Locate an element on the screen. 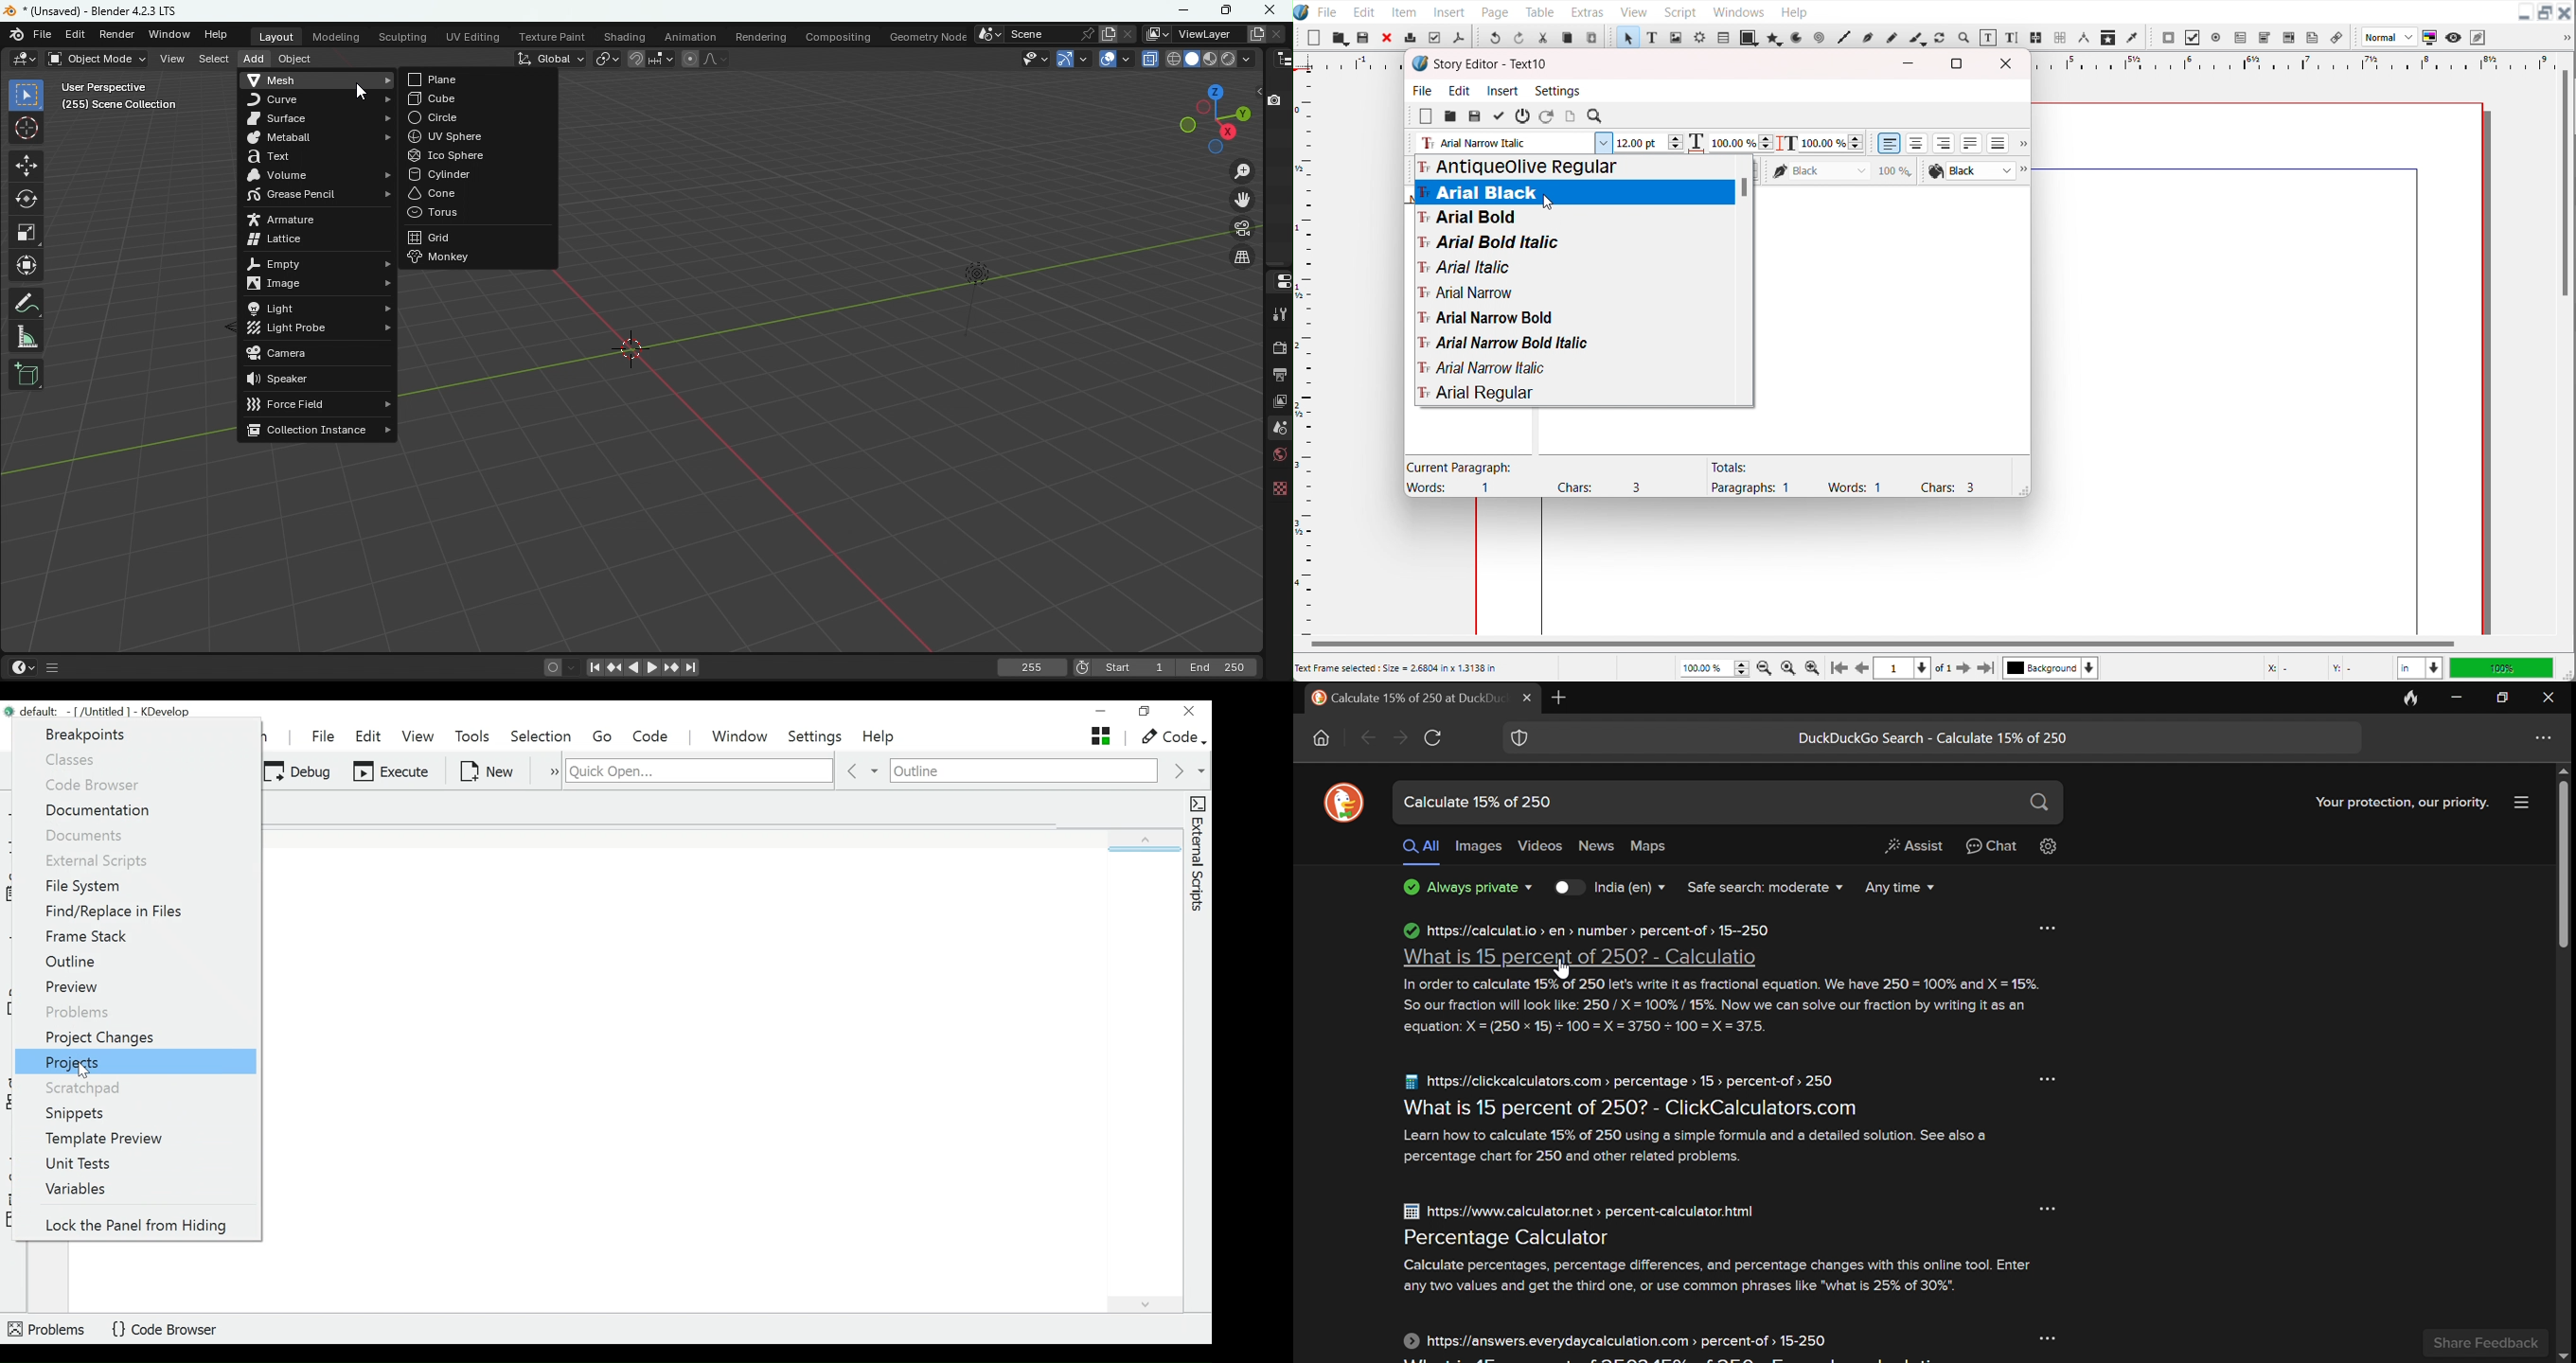 The image size is (2576, 1372). Object is located at coordinates (297, 61).